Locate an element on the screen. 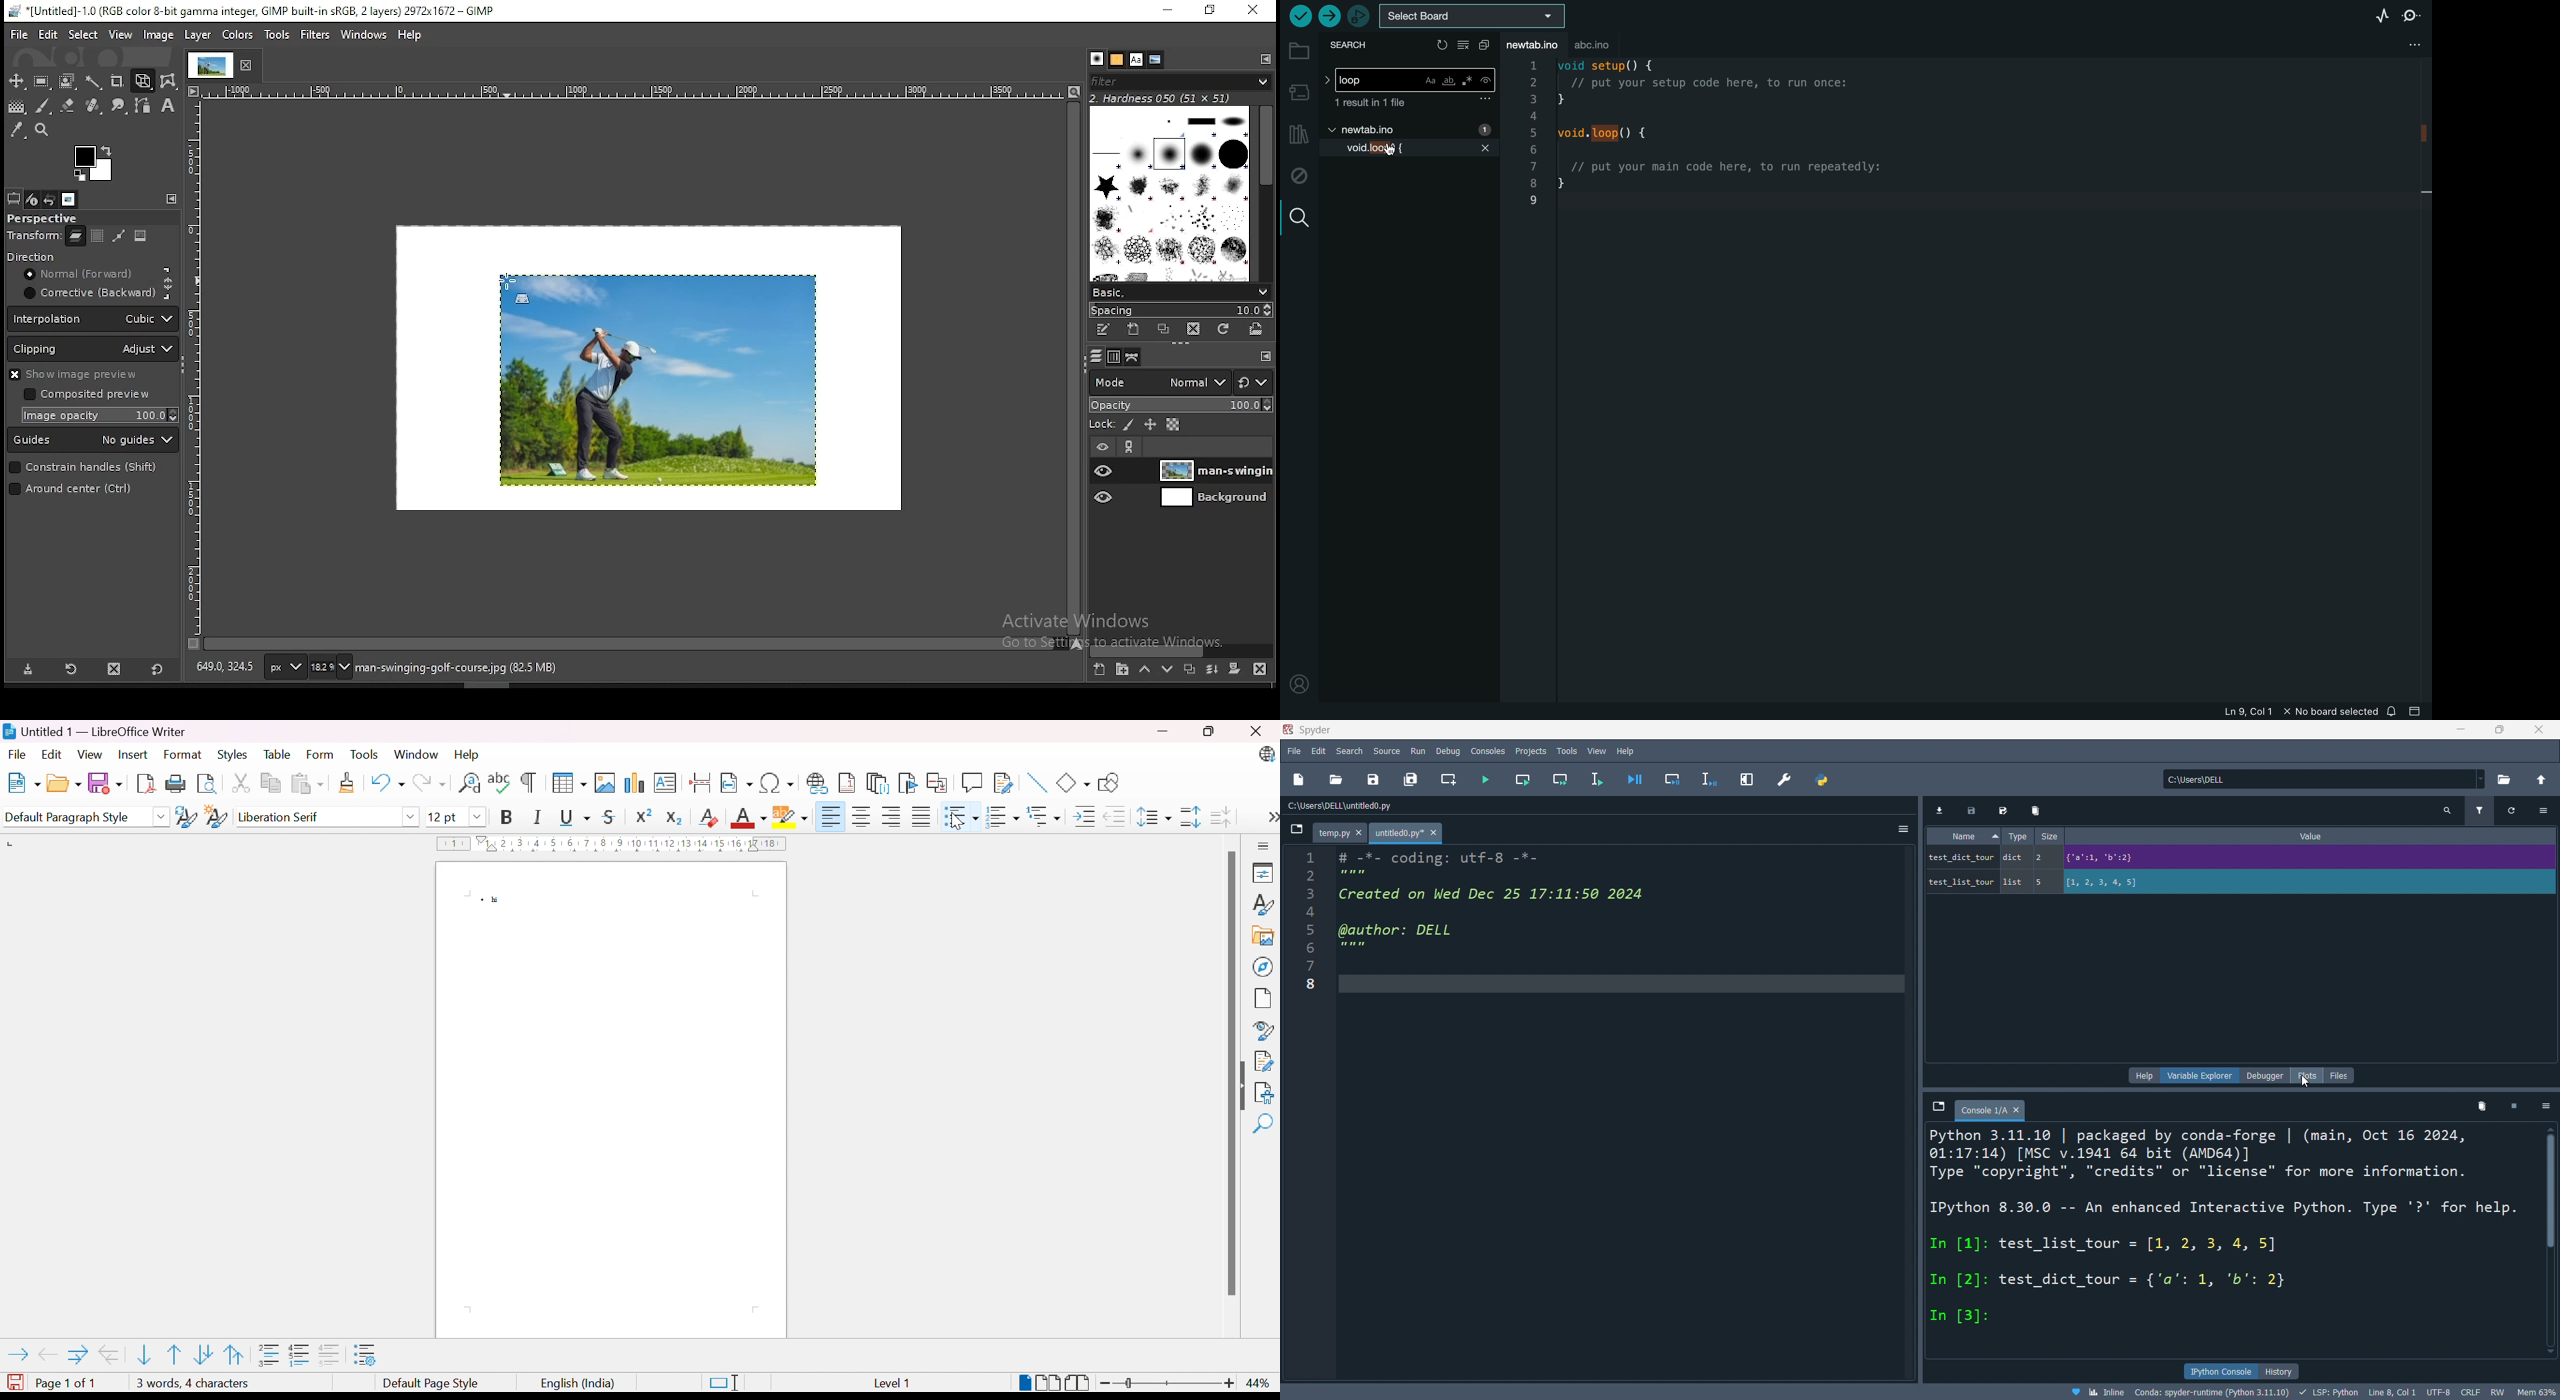  debug file is located at coordinates (1638, 781).